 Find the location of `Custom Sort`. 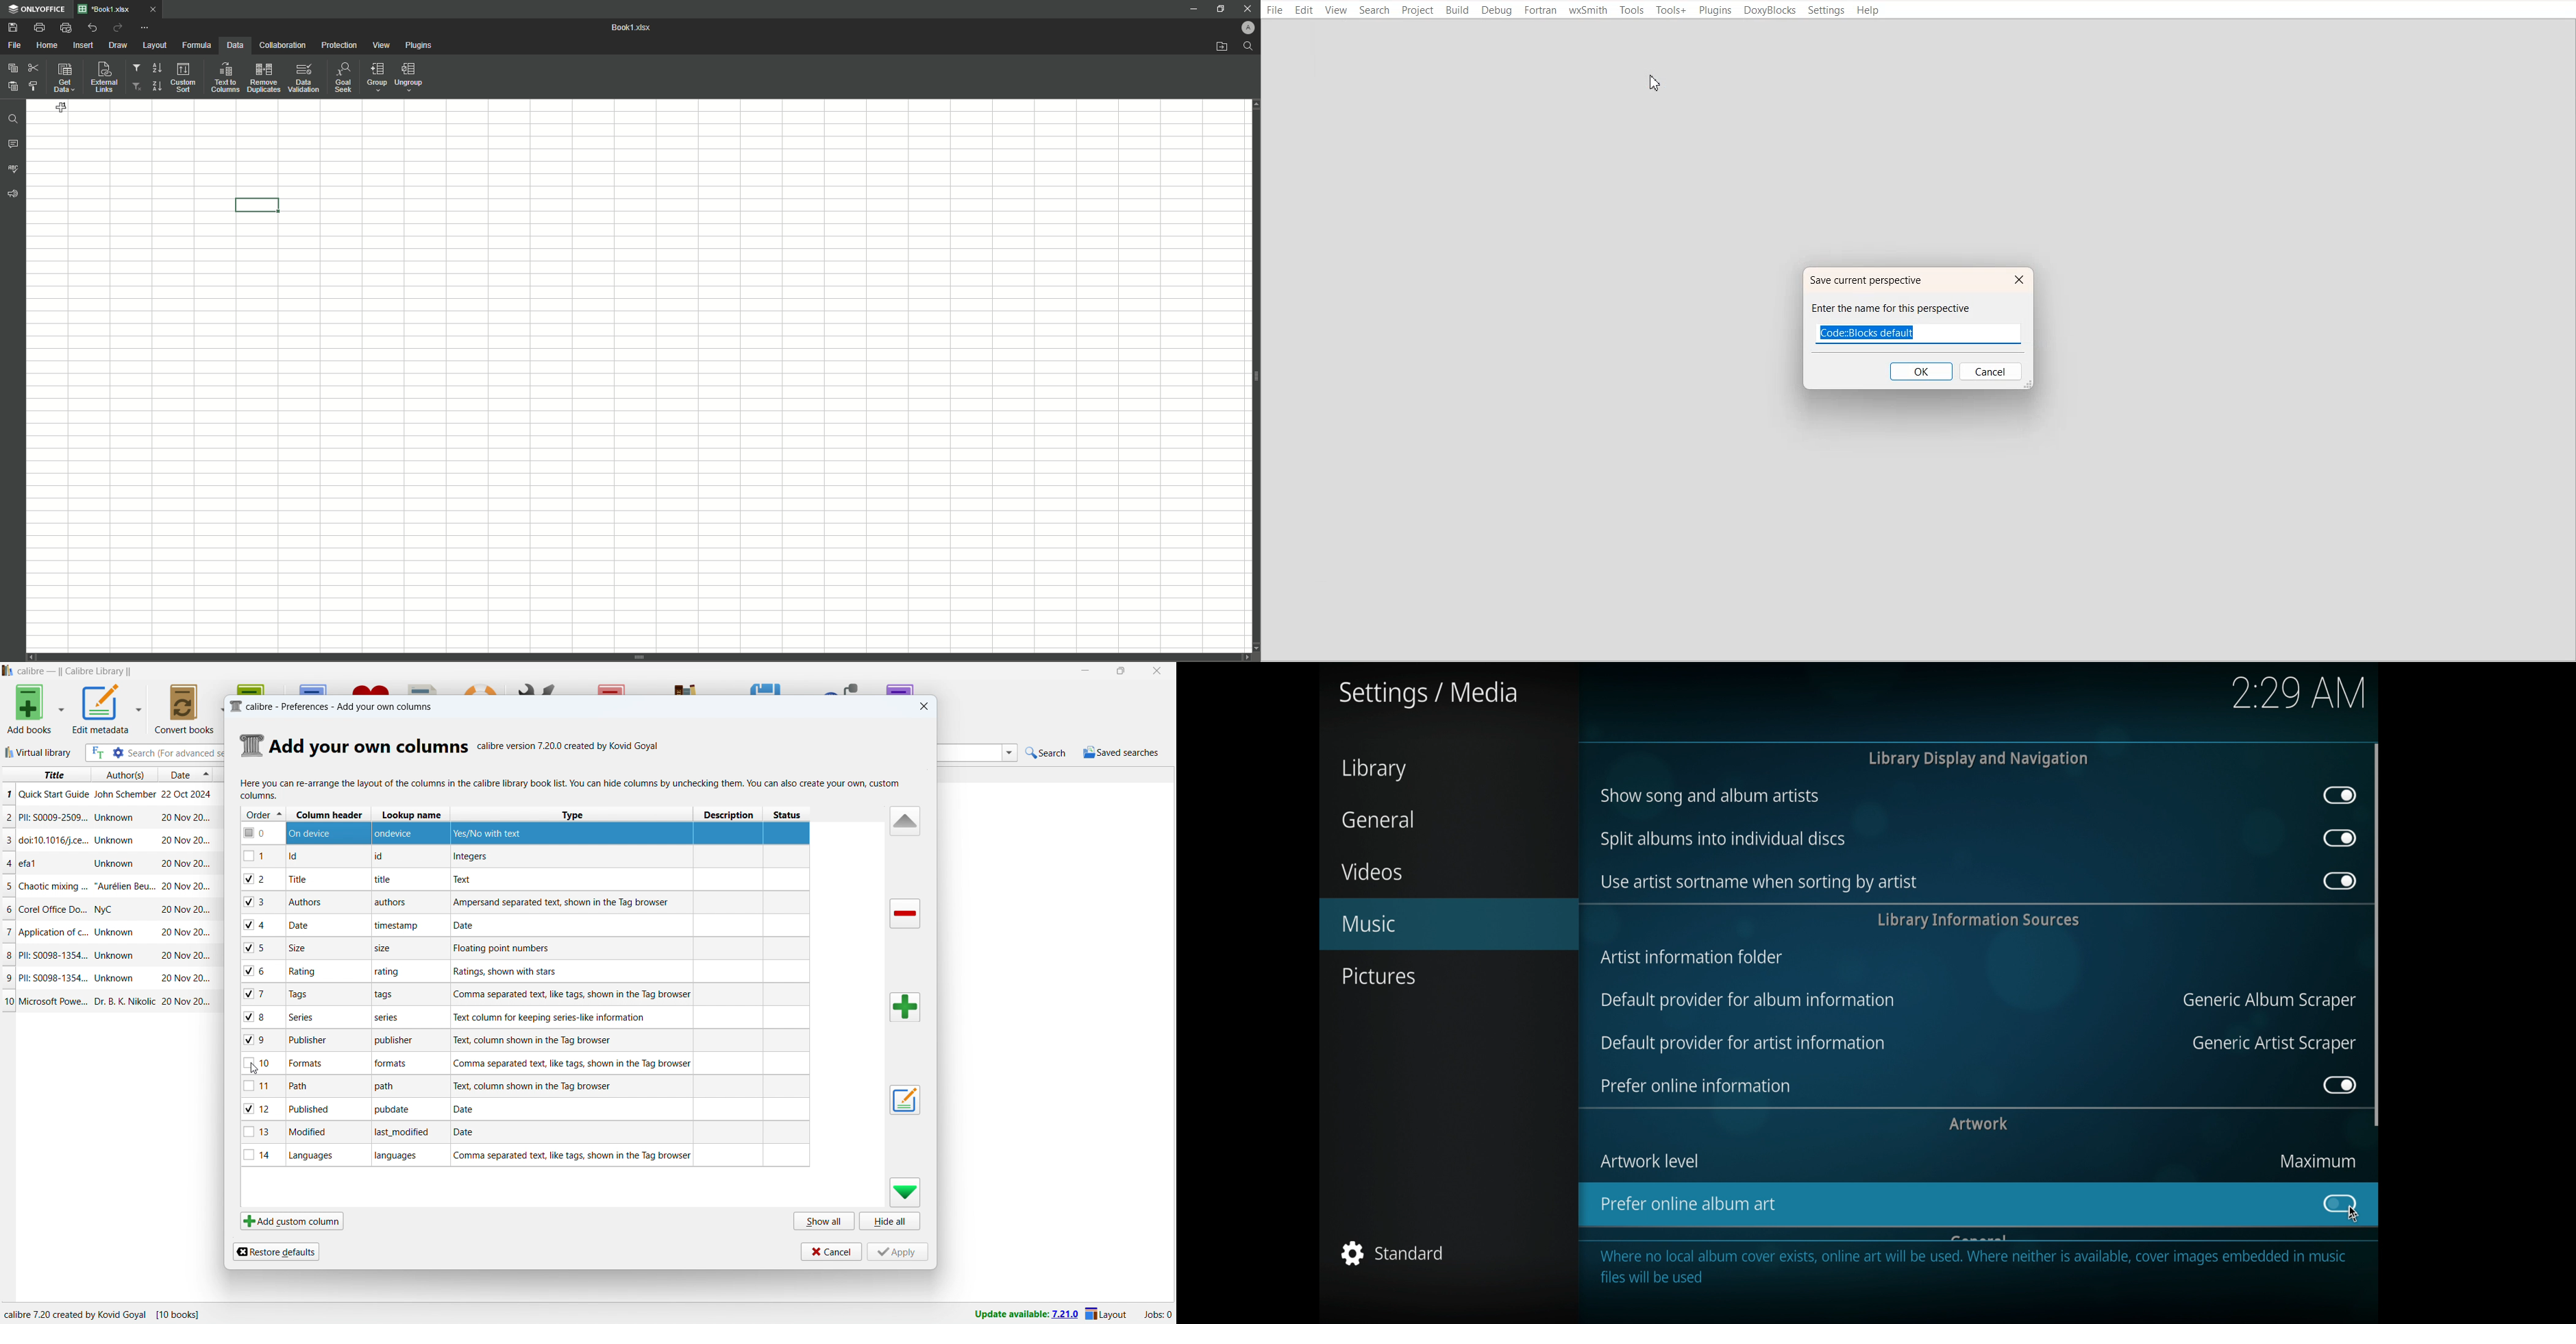

Custom Sort is located at coordinates (184, 78).